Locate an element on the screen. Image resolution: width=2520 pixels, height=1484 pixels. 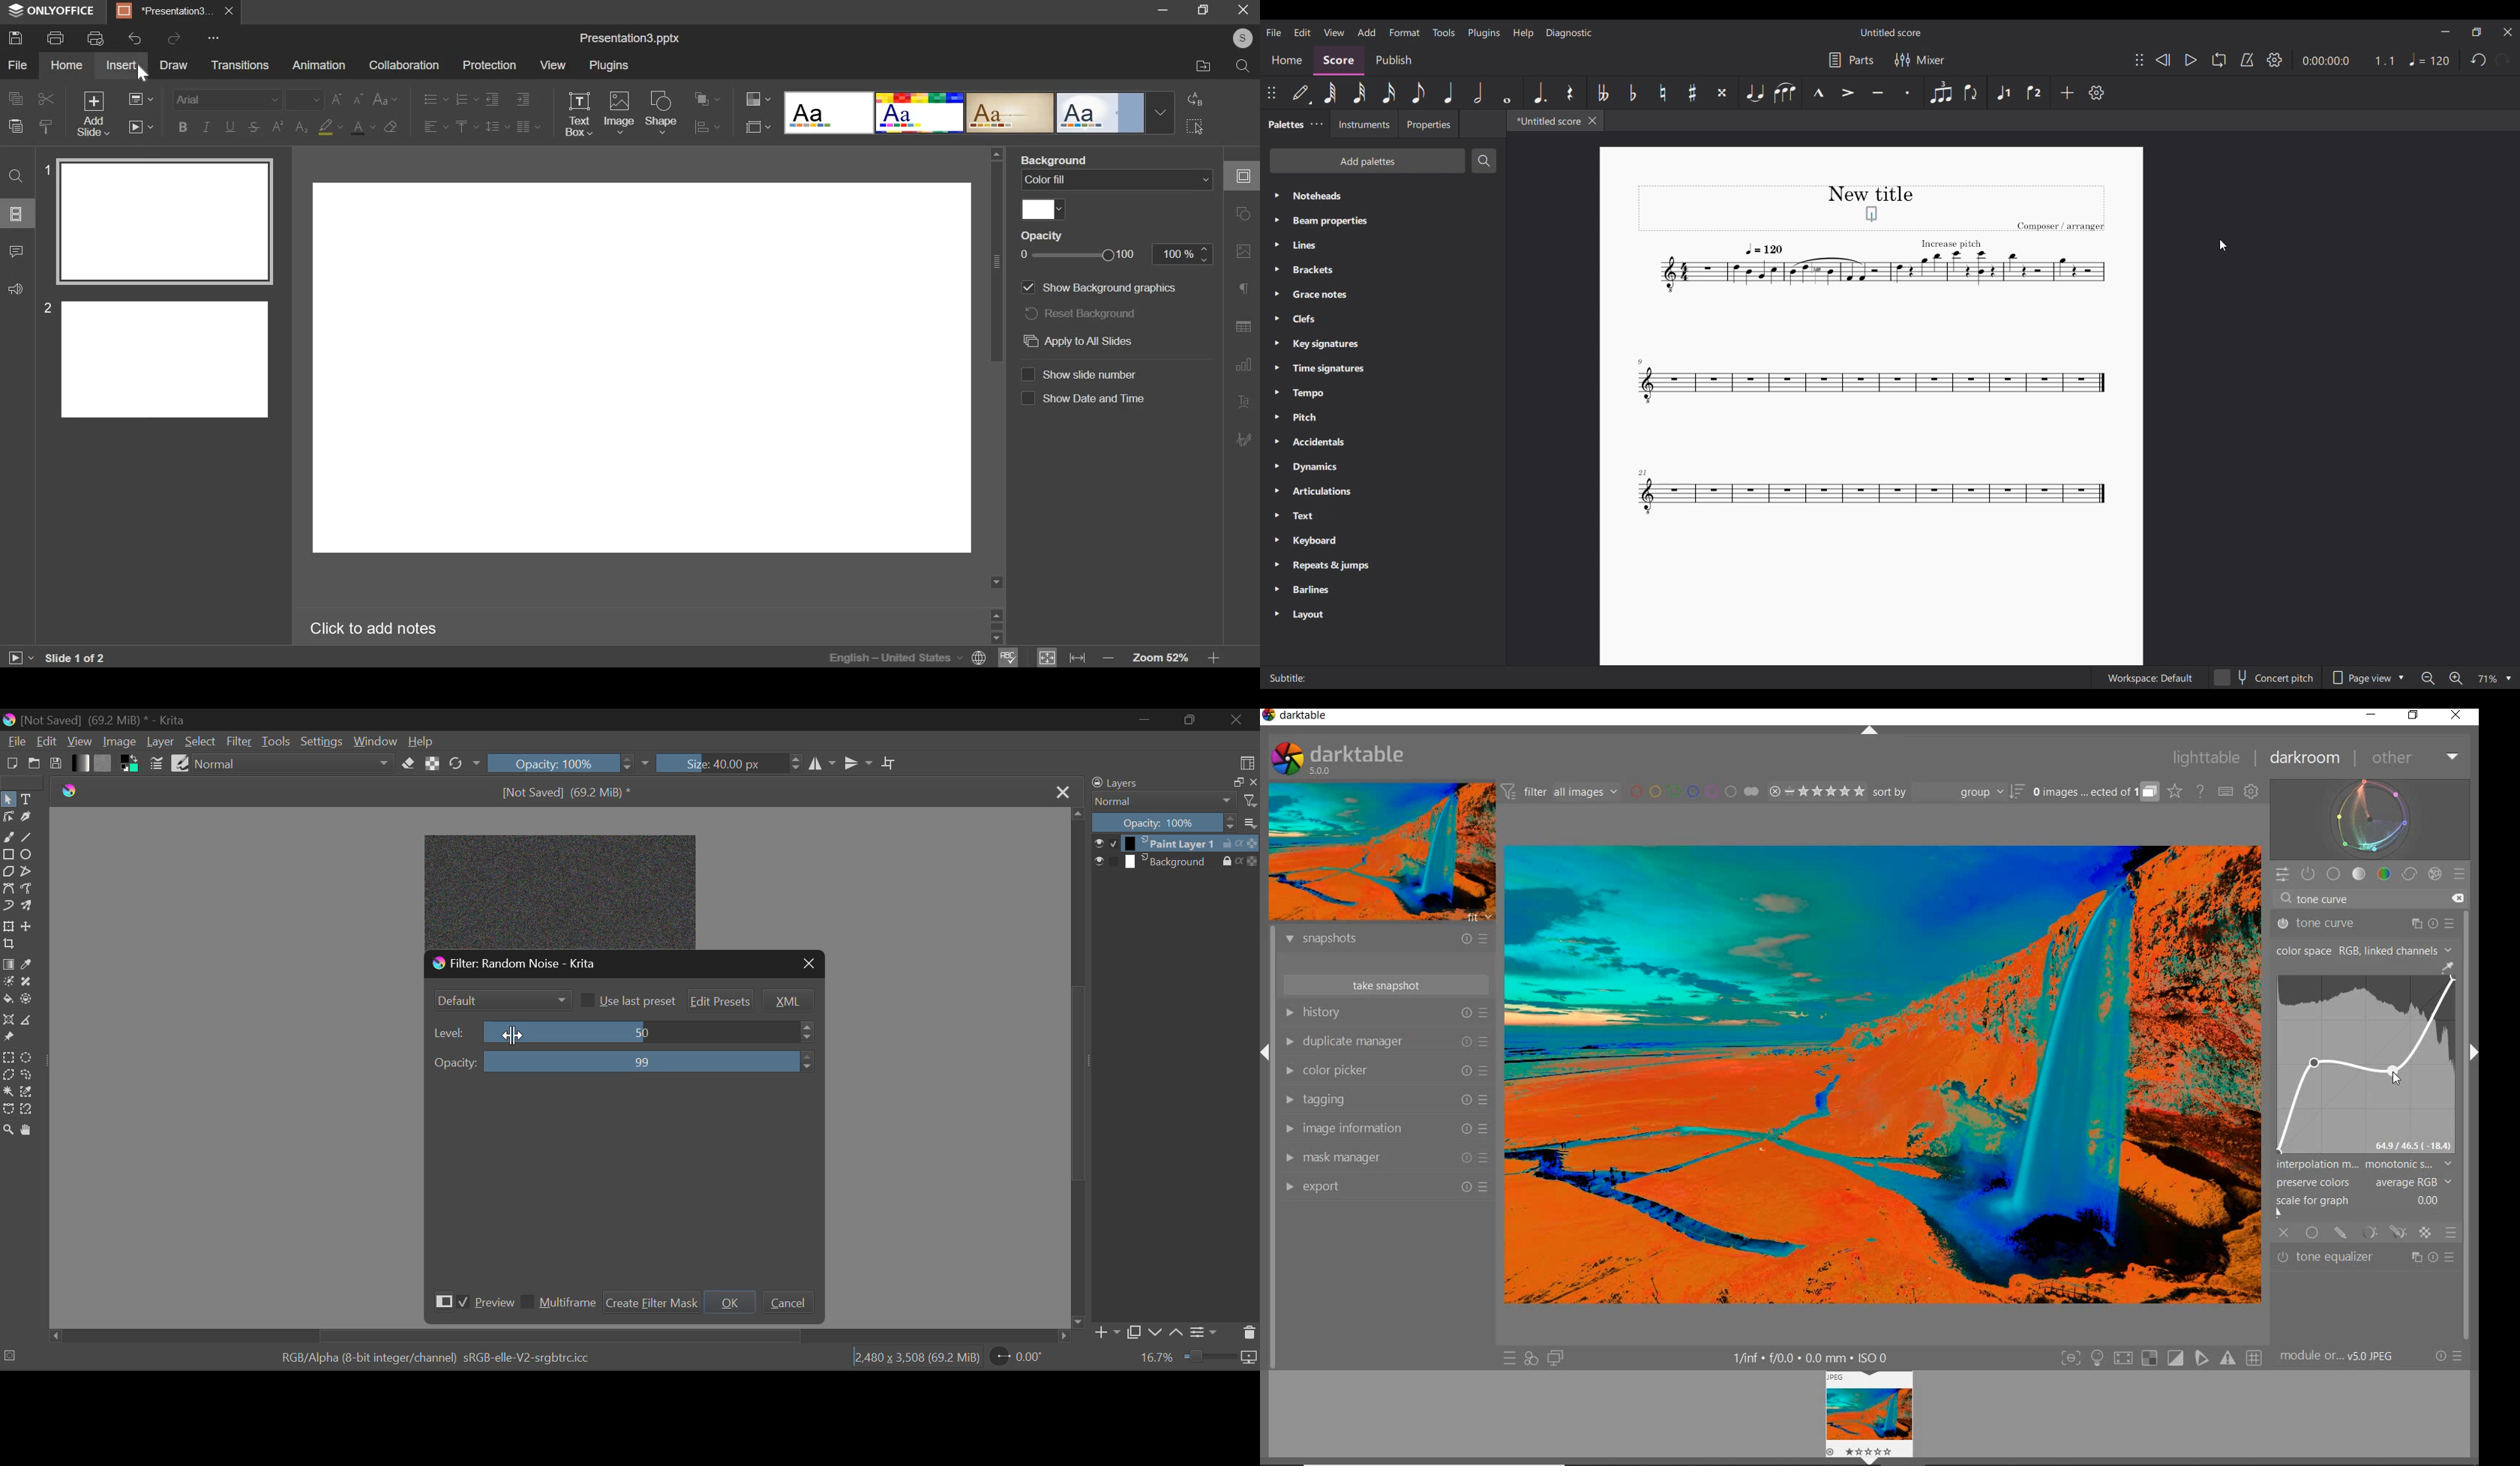
XML is located at coordinates (788, 1001).